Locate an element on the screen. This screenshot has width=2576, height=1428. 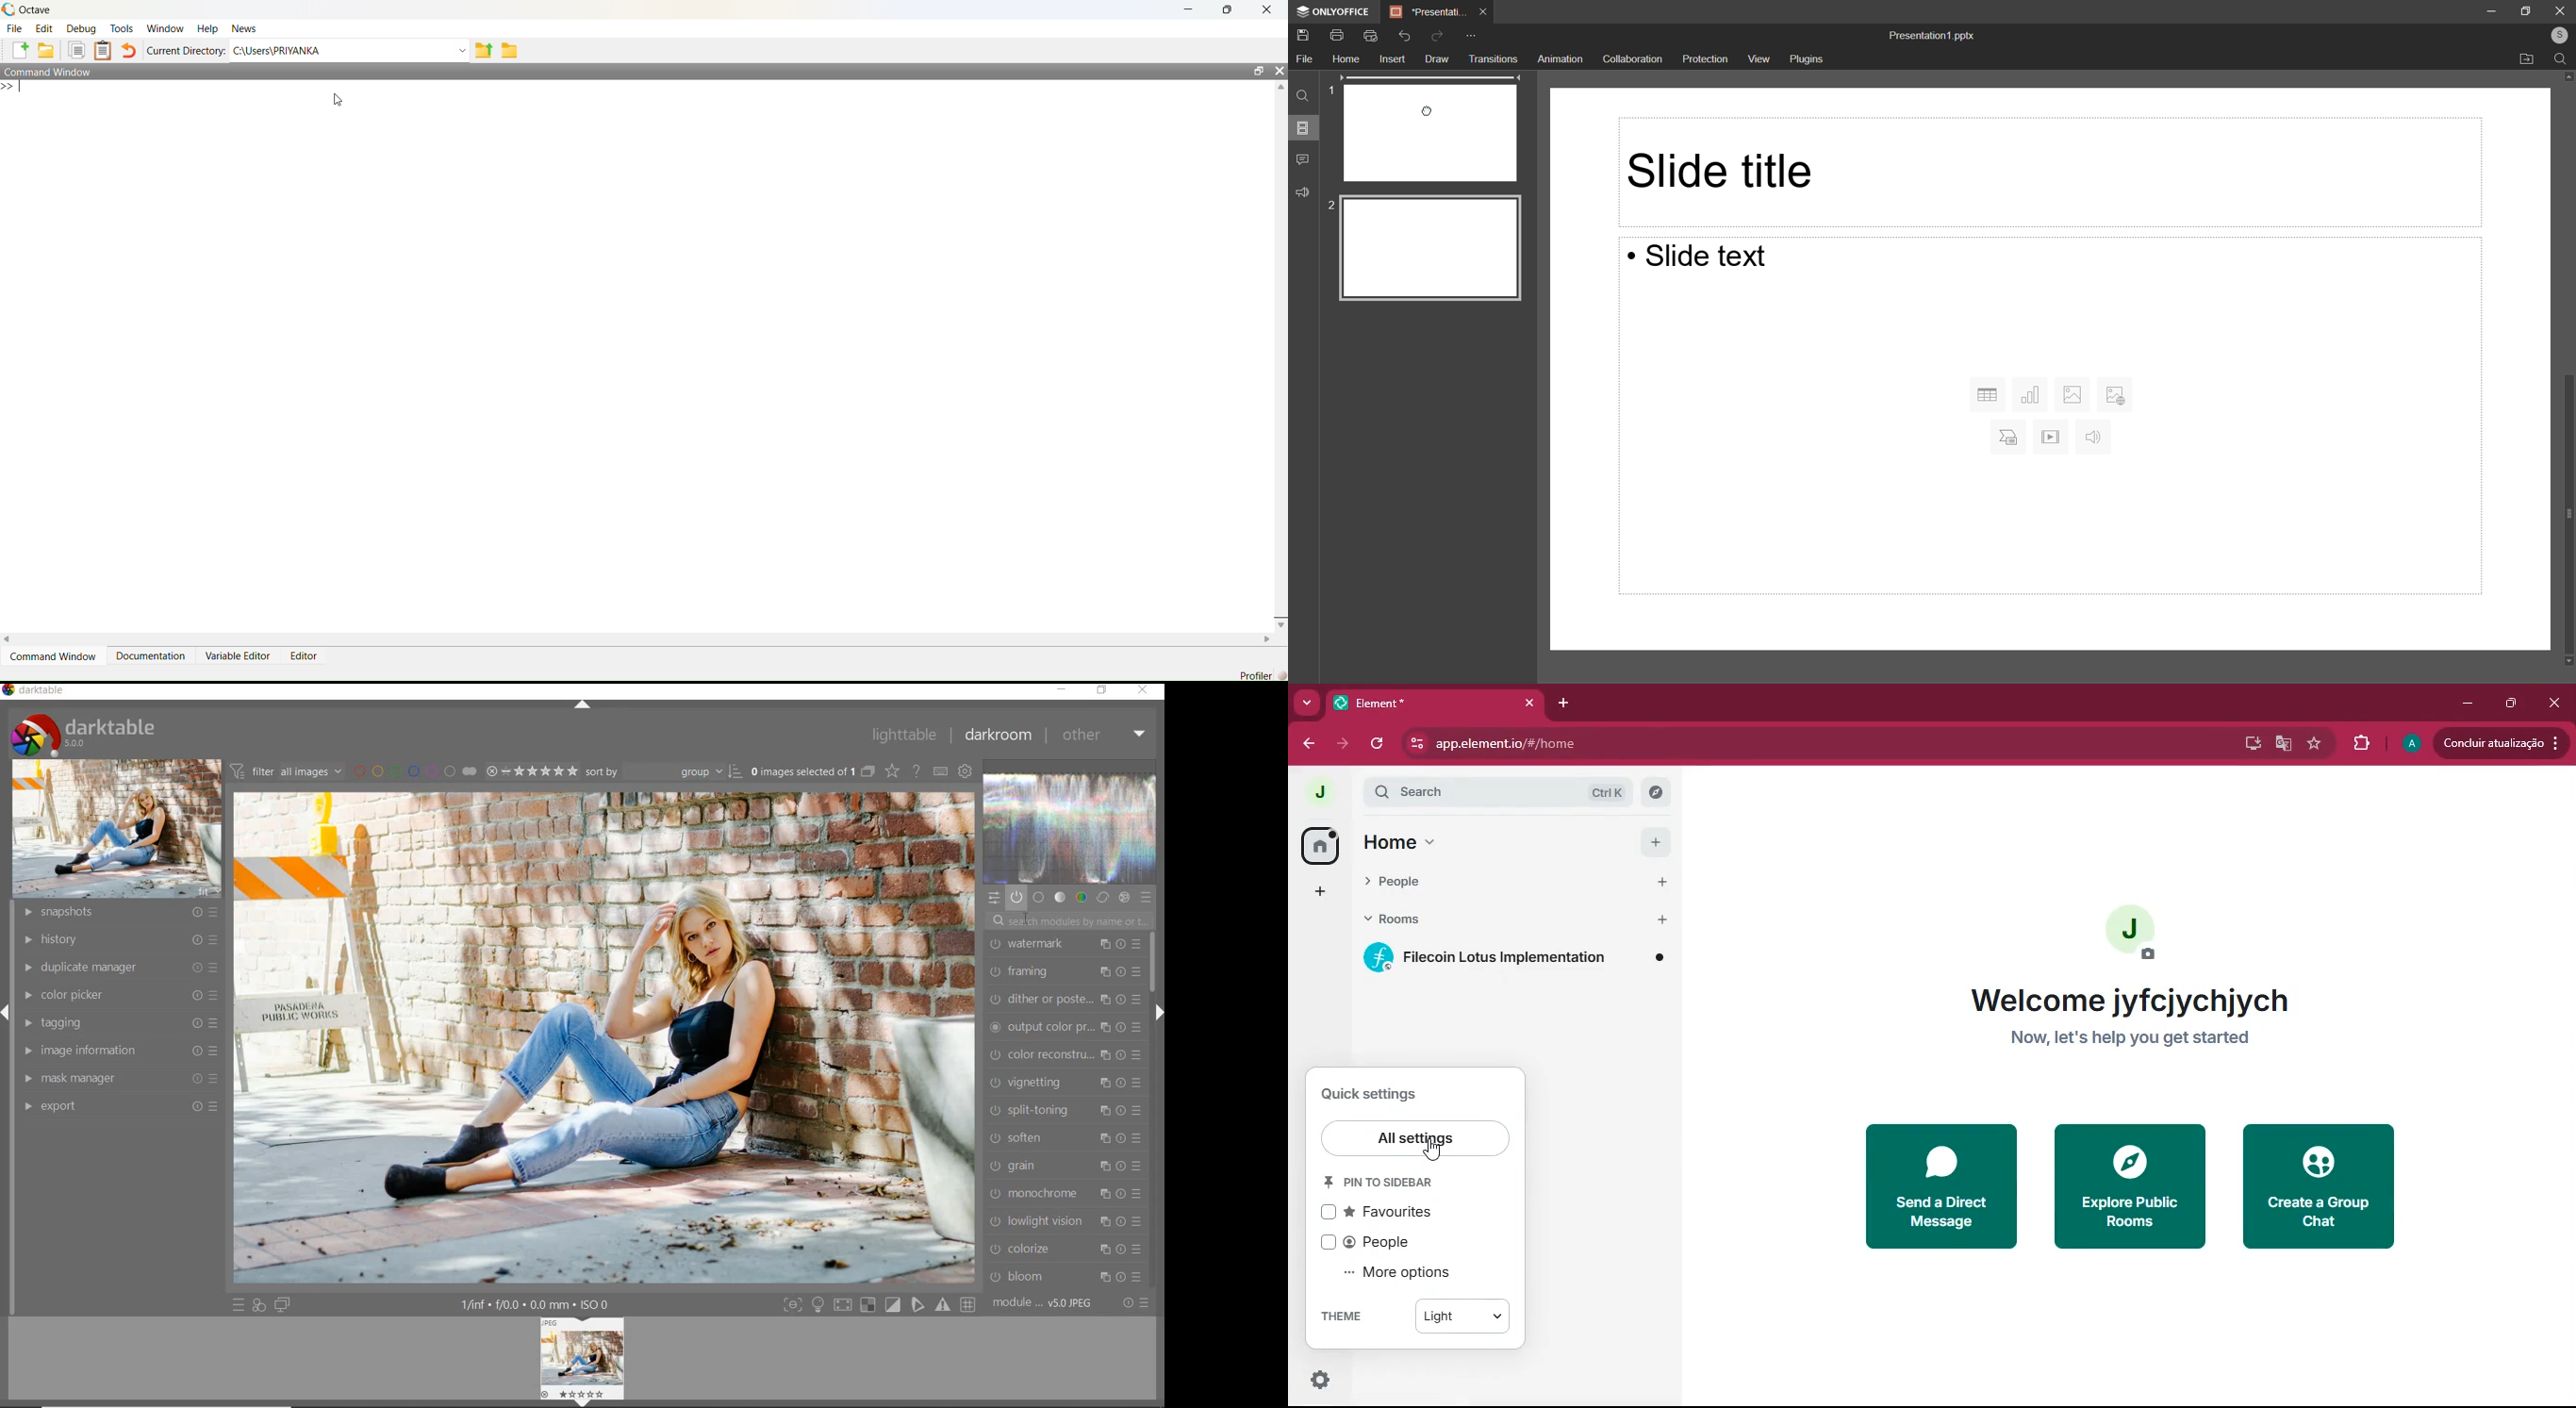
Cursor is located at coordinates (1436, 1151).